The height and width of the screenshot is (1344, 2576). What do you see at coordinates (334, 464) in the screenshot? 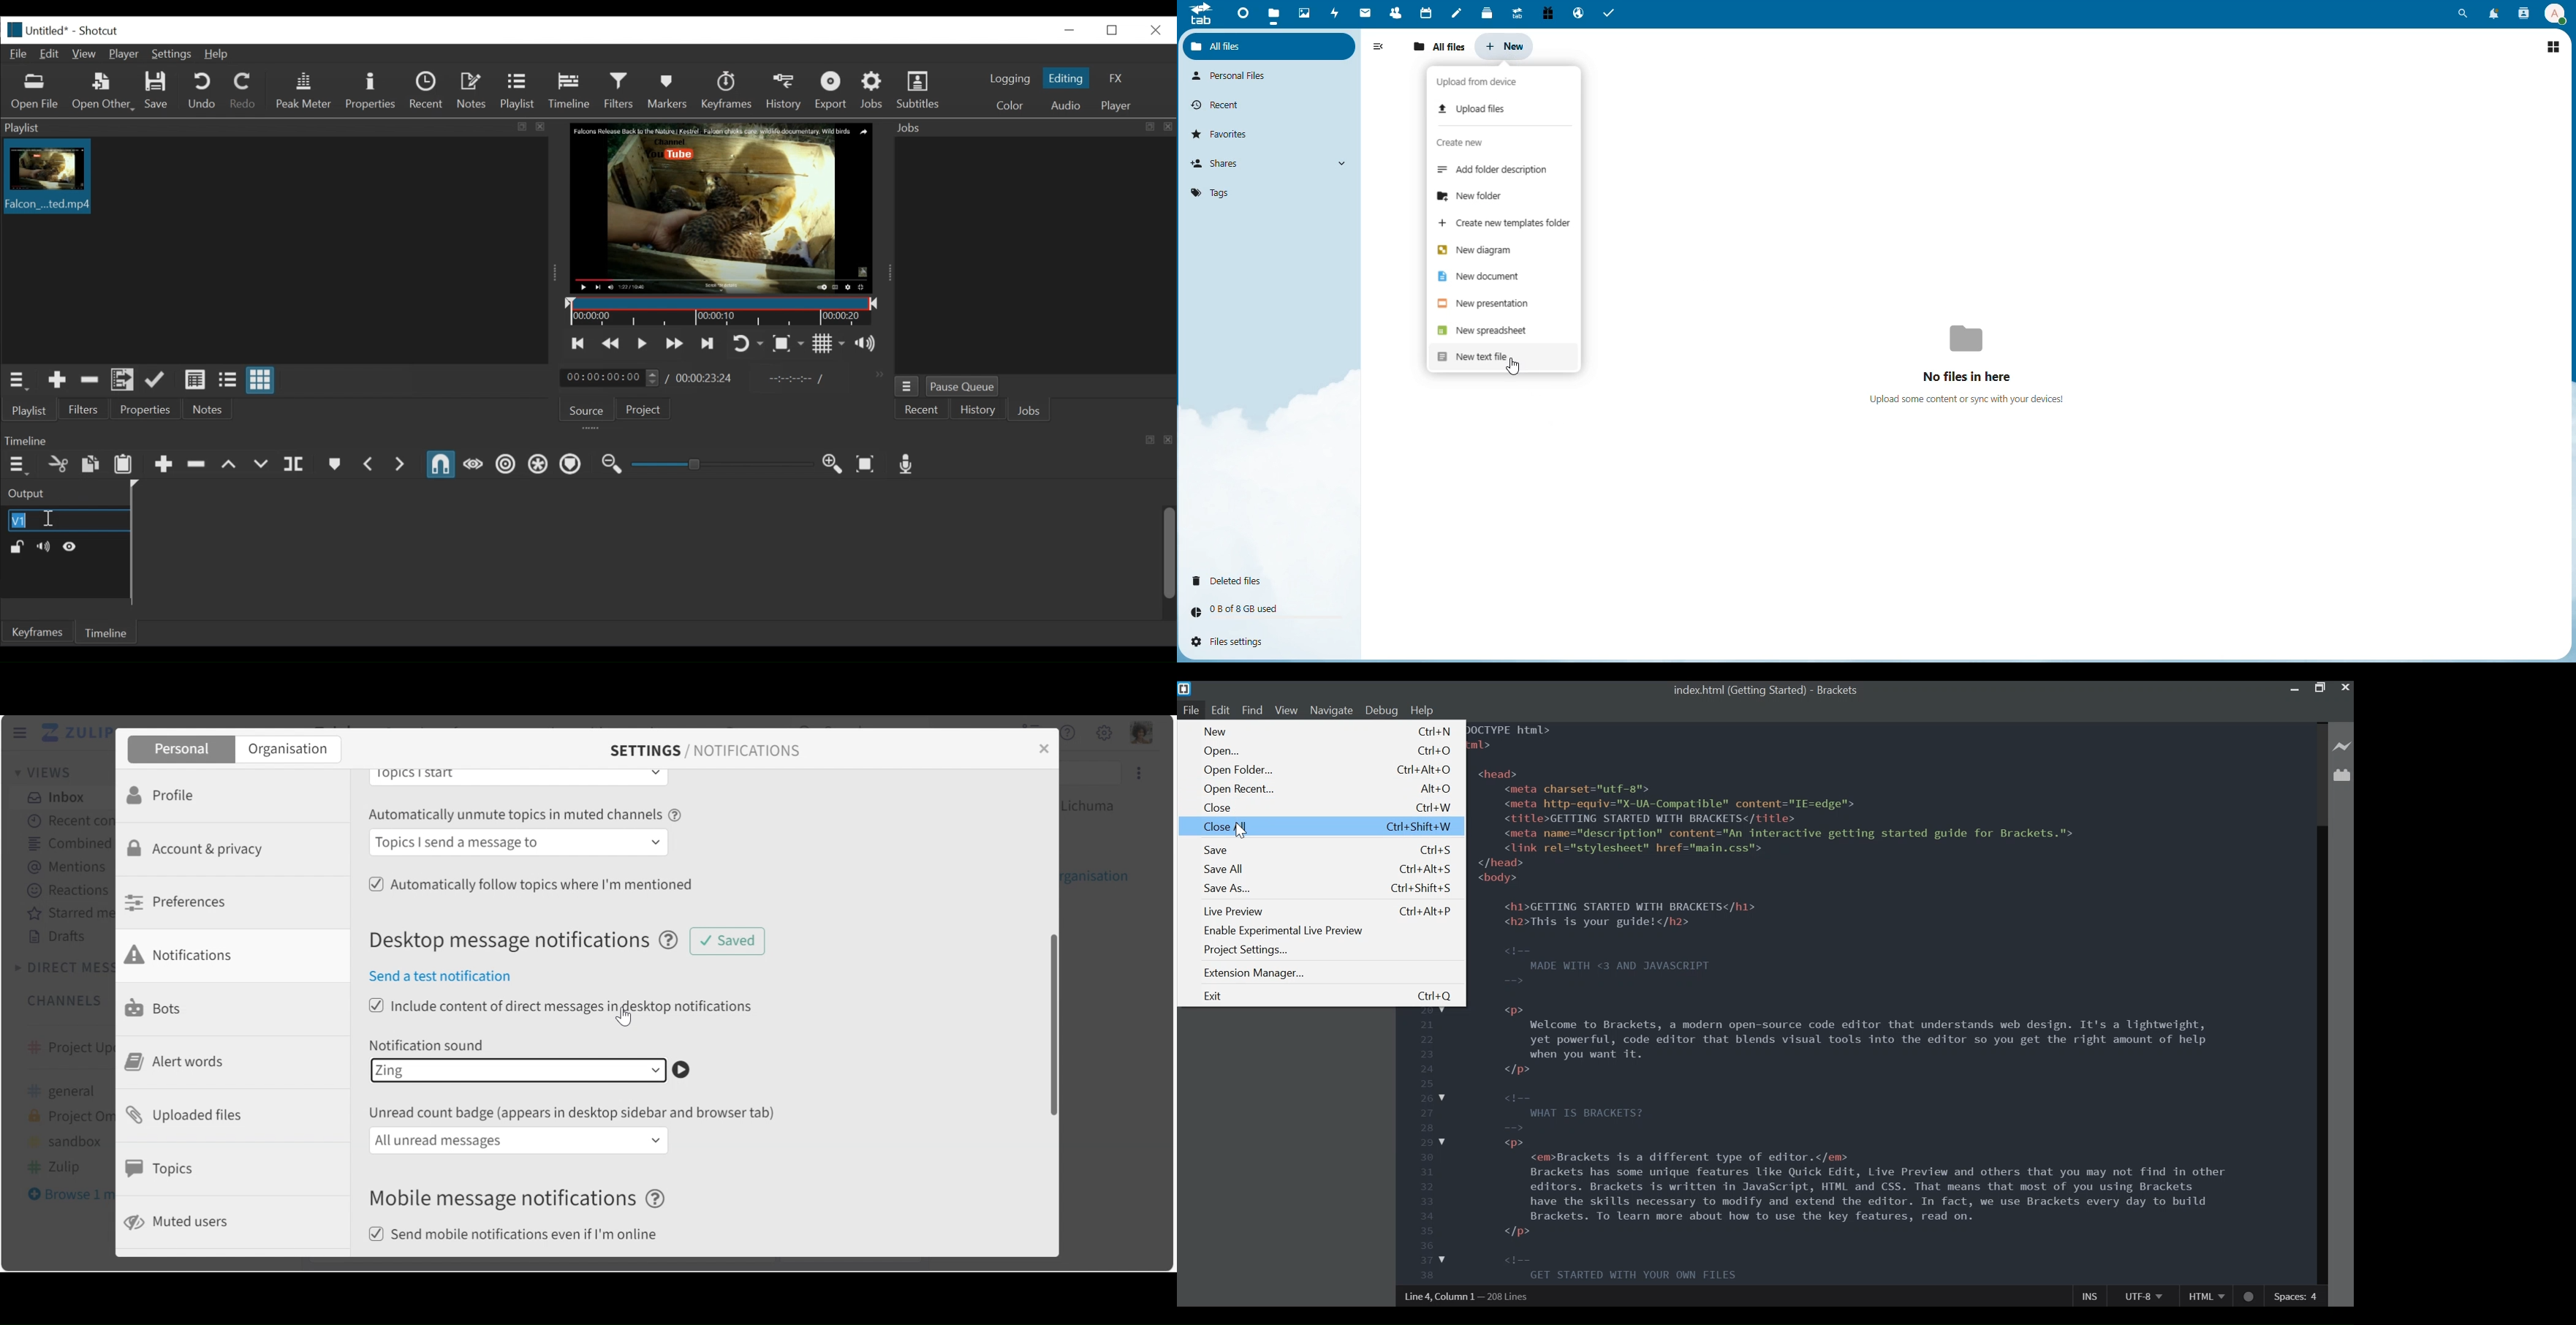
I see `Create or Edit Marker` at bounding box center [334, 464].